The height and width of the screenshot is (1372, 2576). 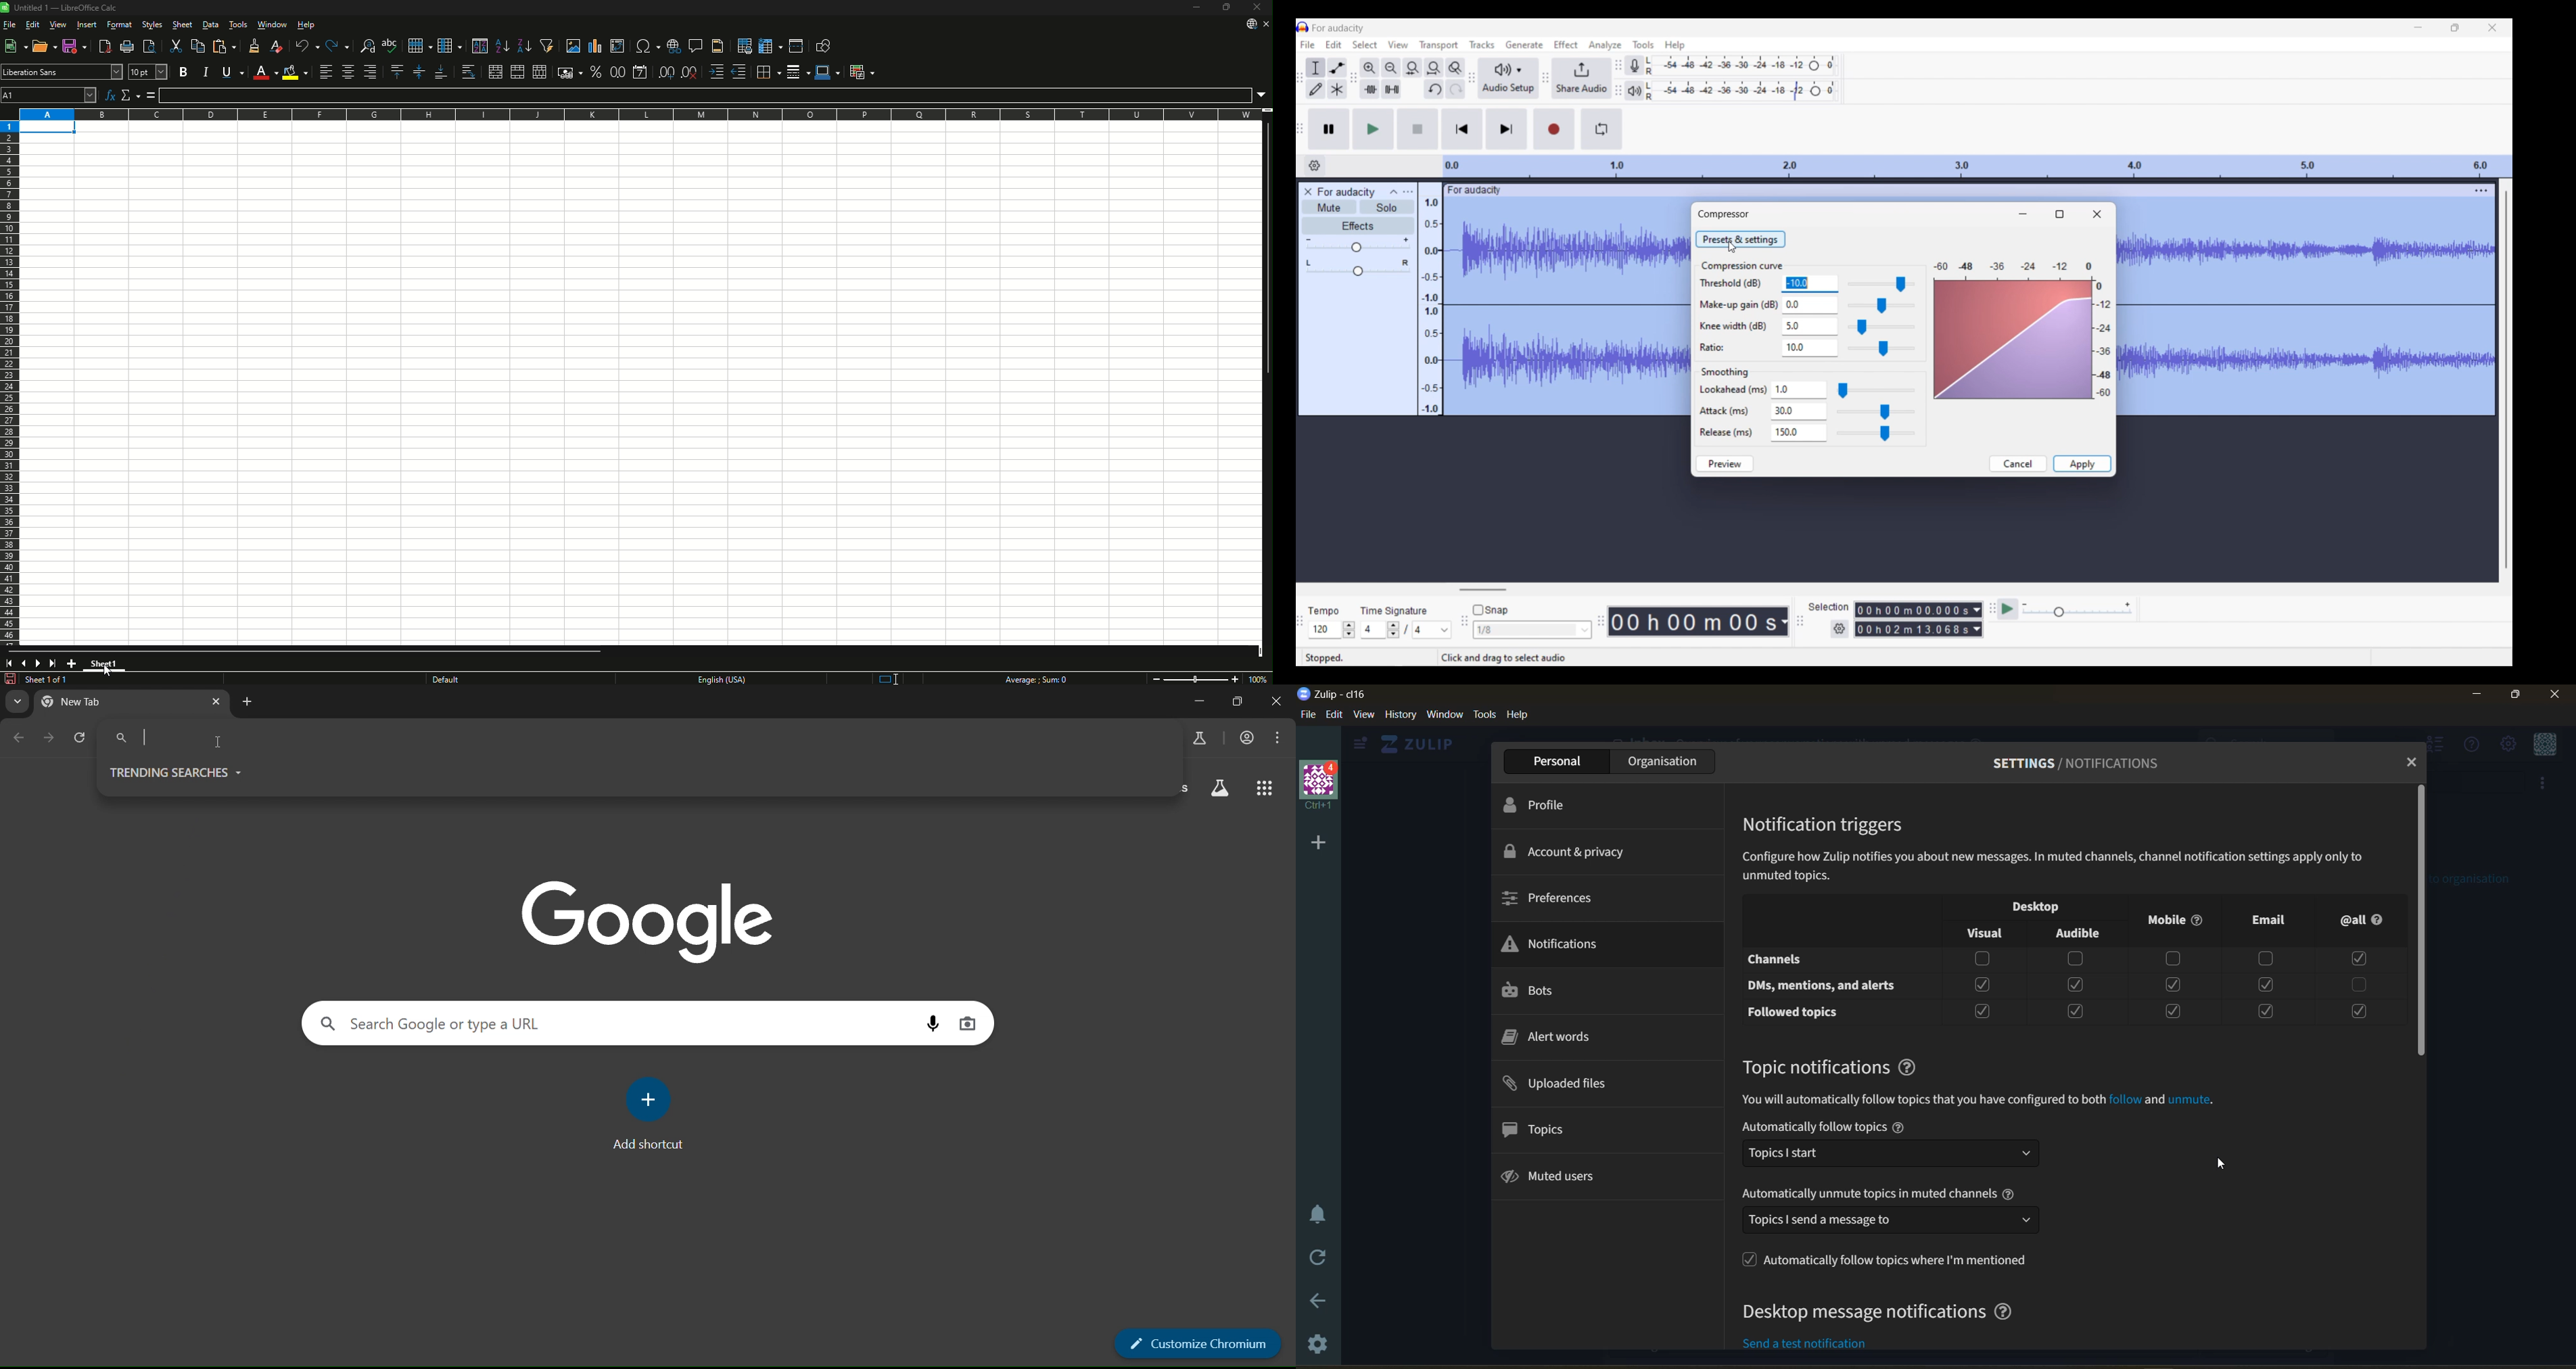 I want to click on Column, so click(x=451, y=46).